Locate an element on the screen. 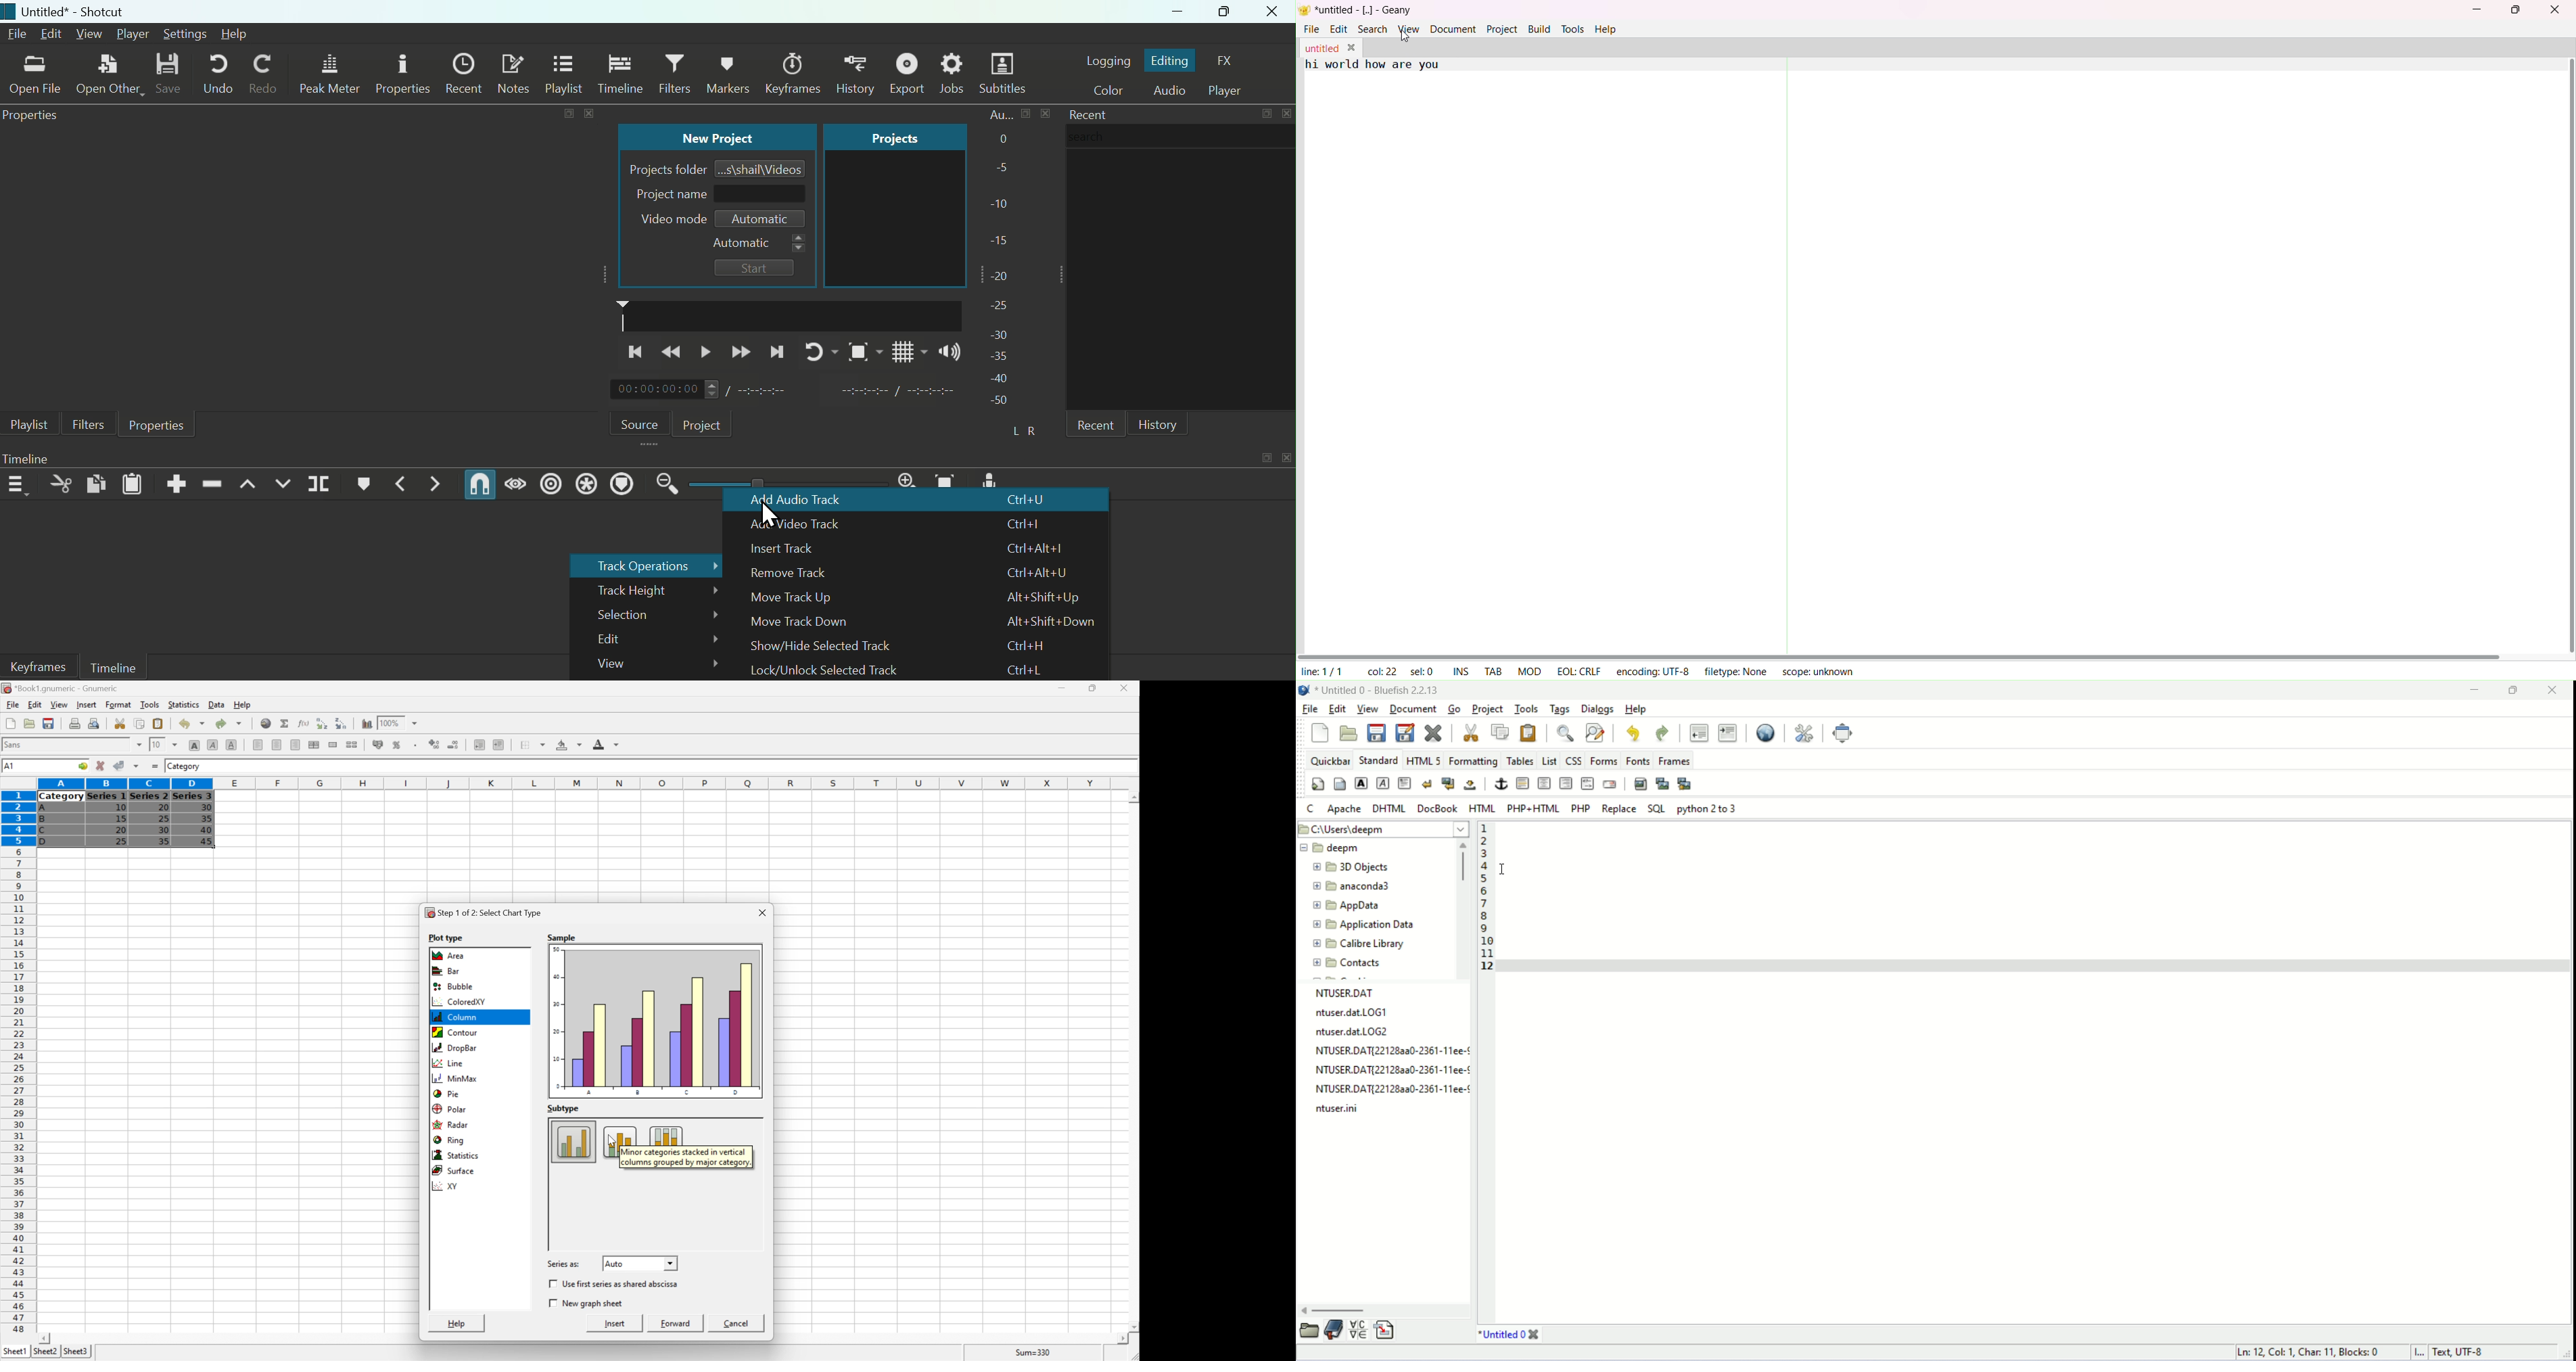 Image resolution: width=2576 pixels, height=1372 pixels. Copy is located at coordinates (95, 485).